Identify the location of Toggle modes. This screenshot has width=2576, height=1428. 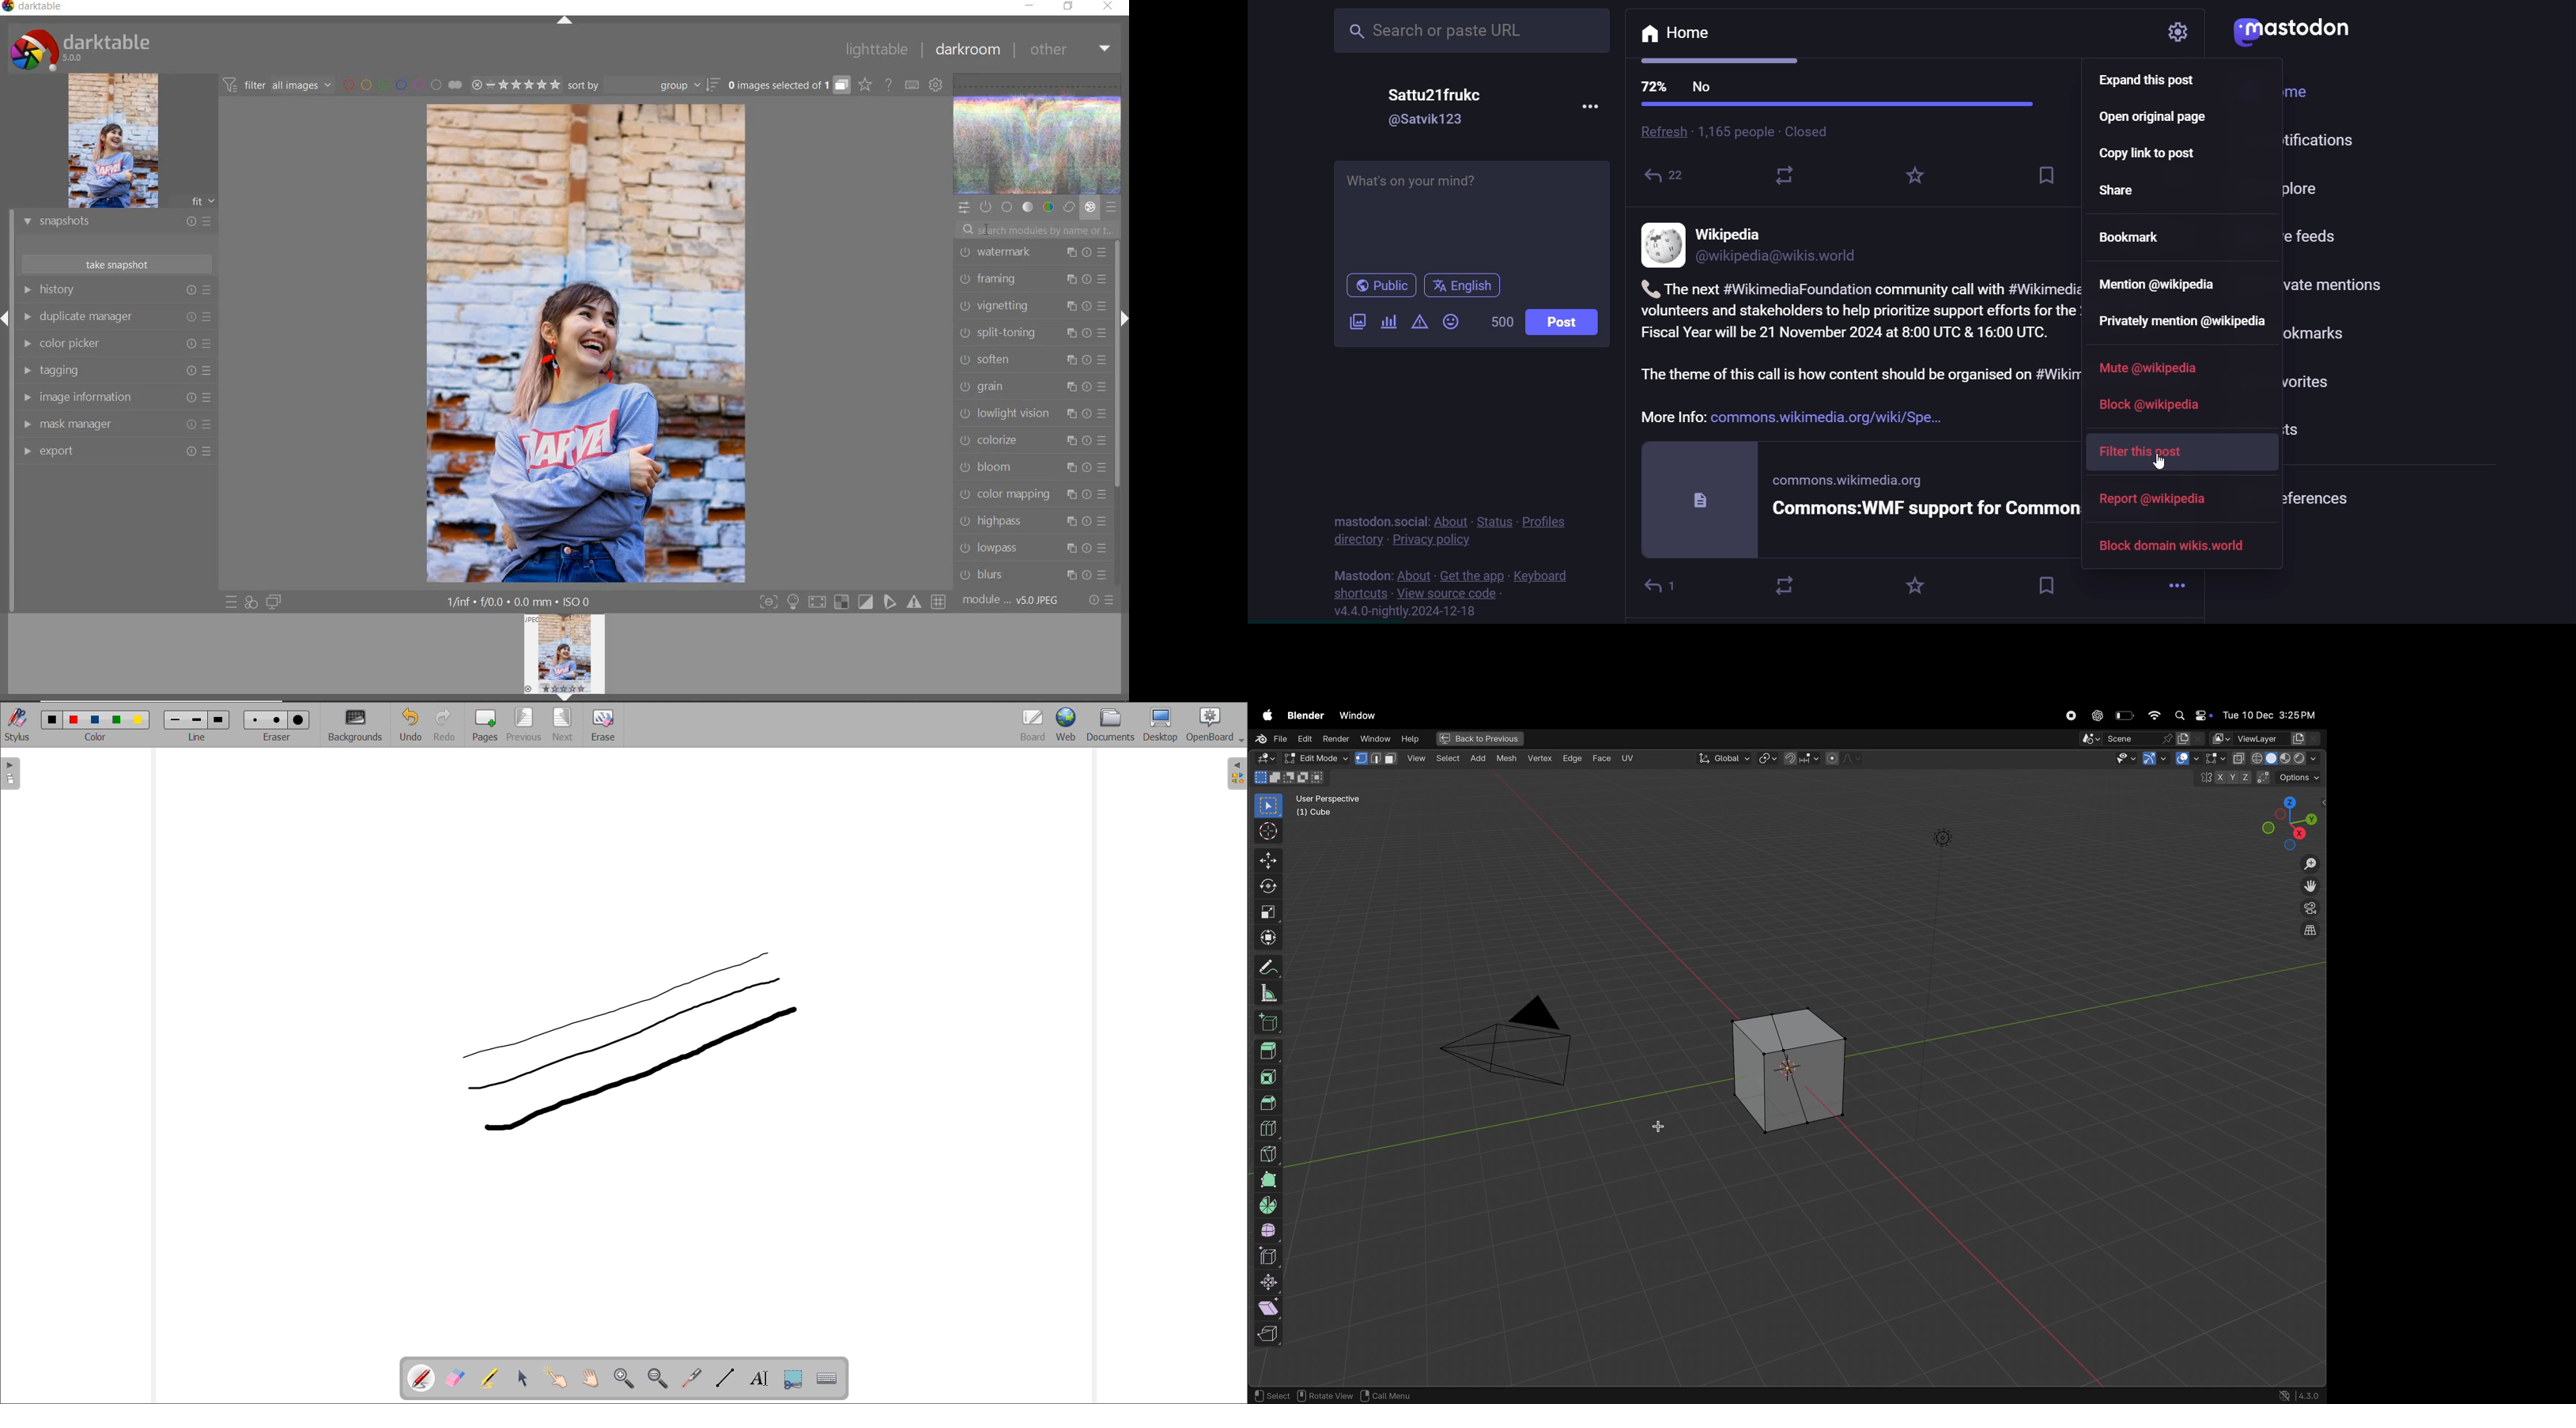
(852, 602).